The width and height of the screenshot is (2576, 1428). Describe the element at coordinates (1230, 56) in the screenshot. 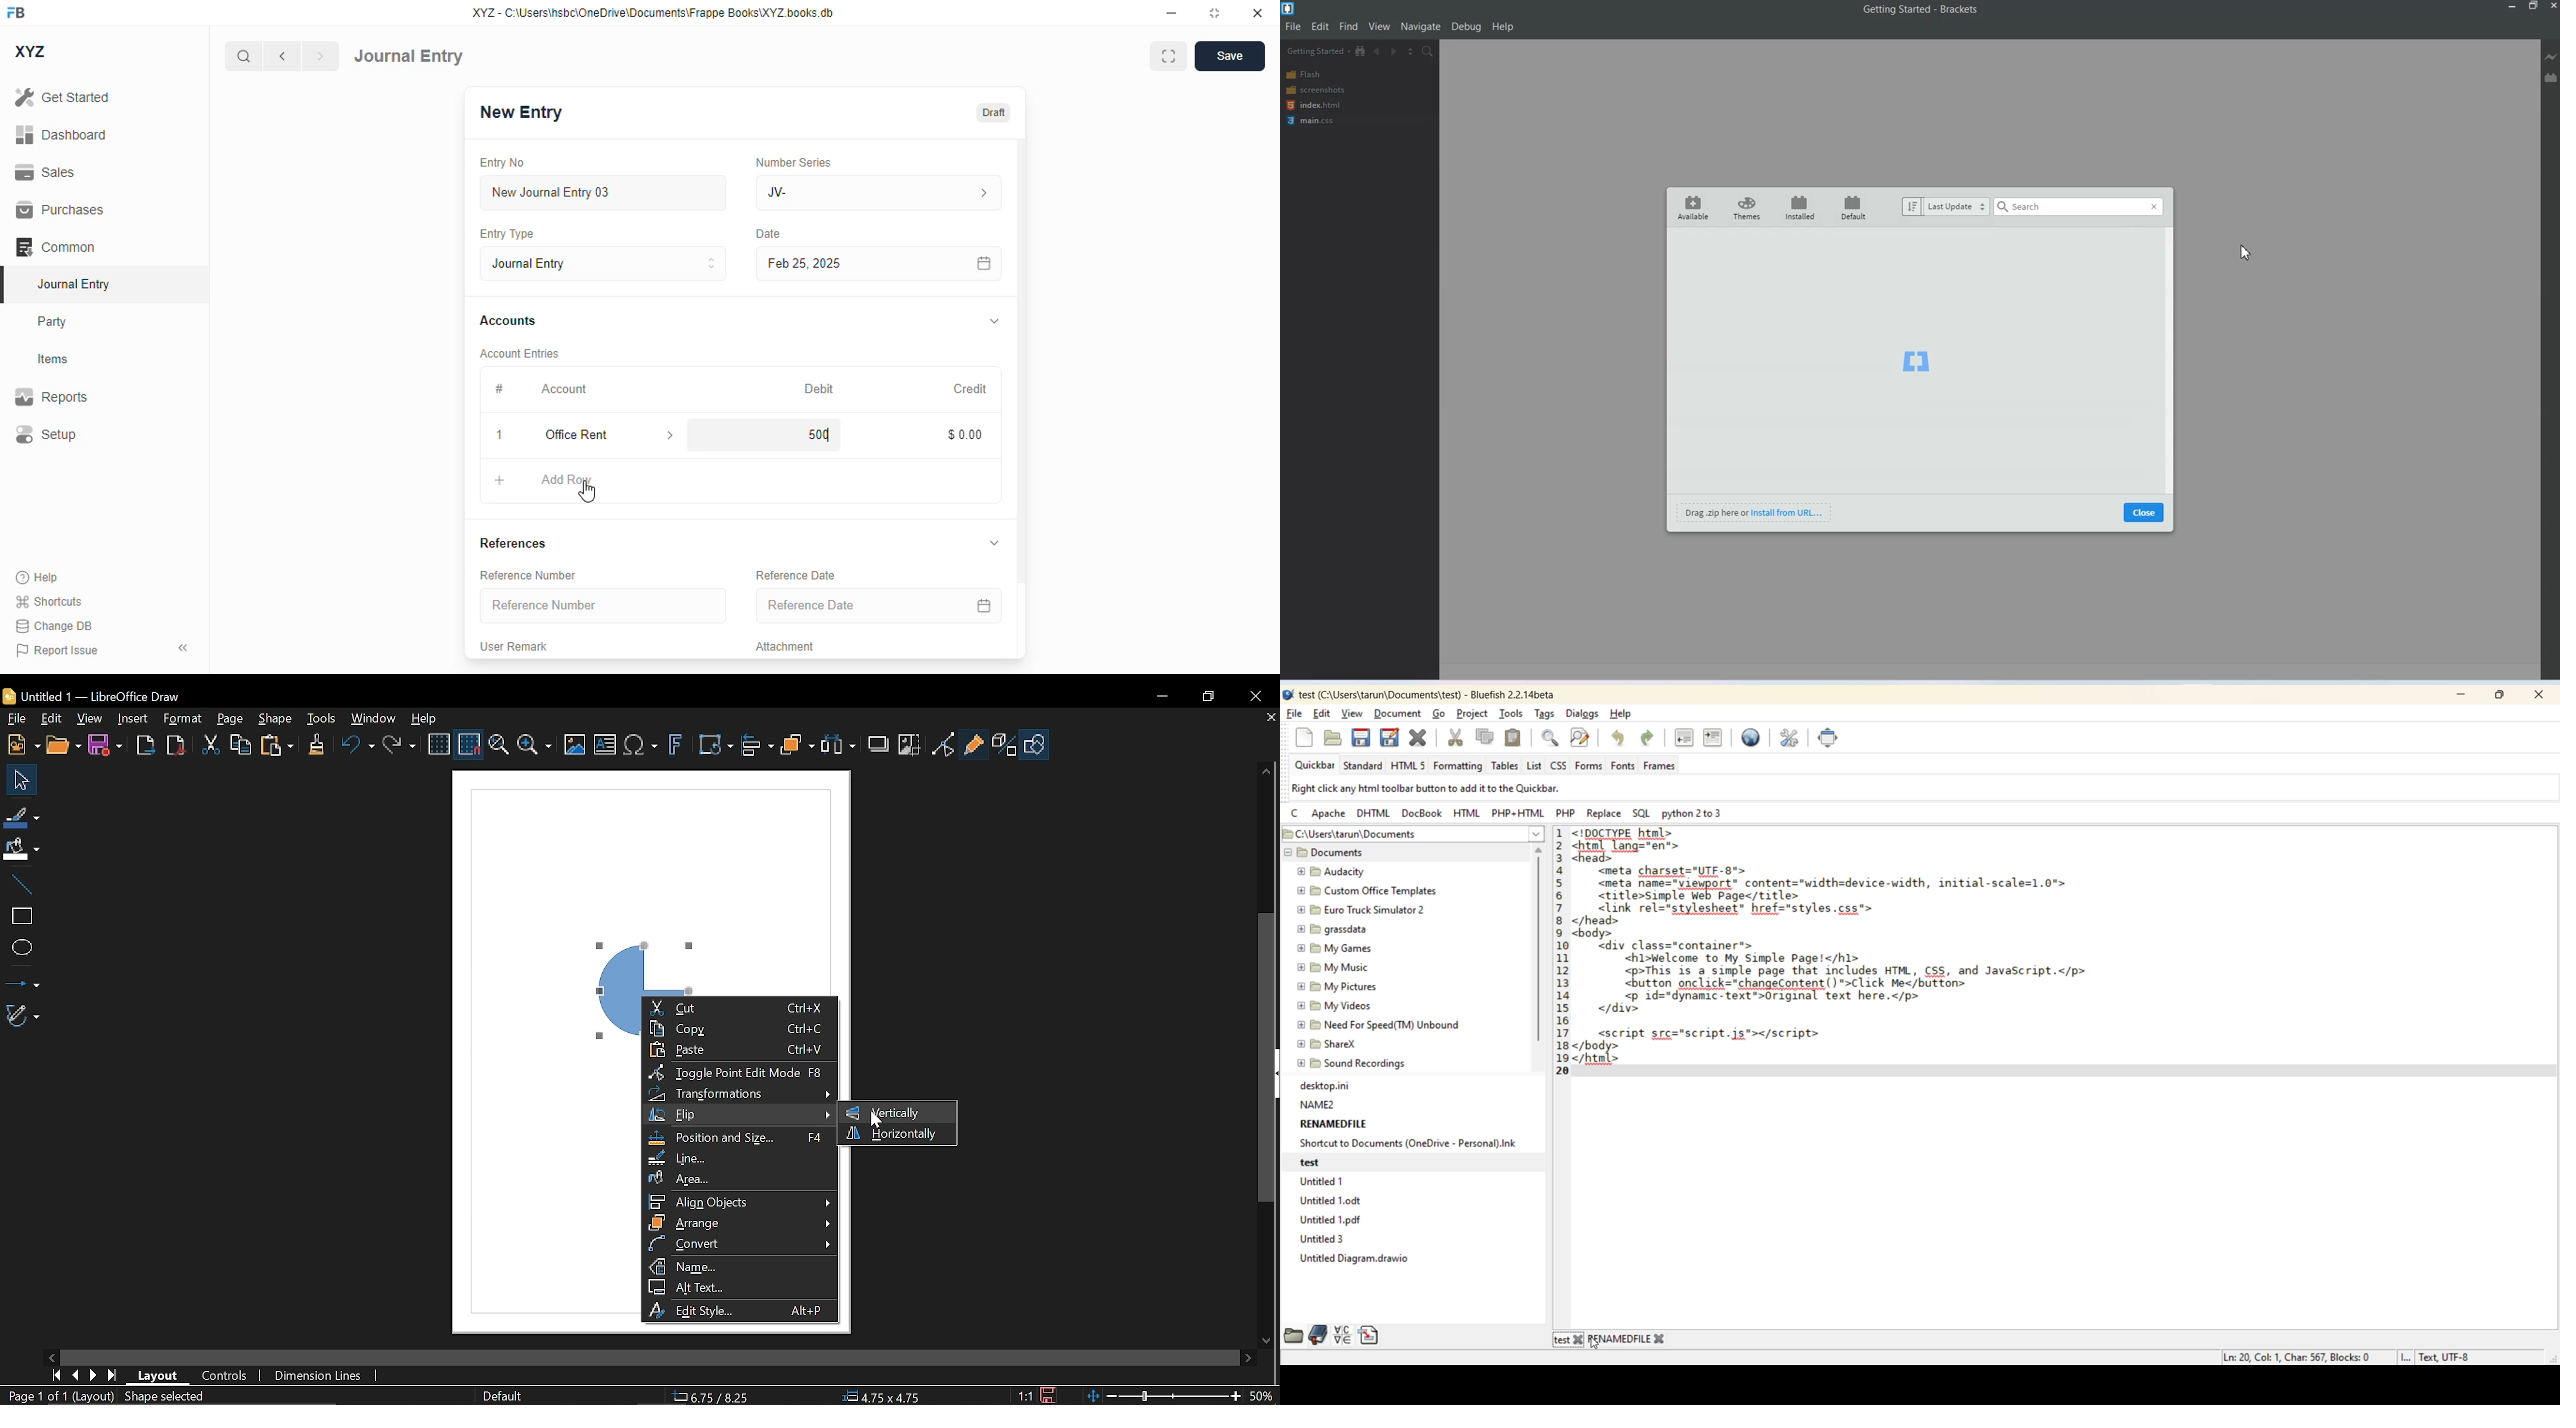

I see `save` at that location.